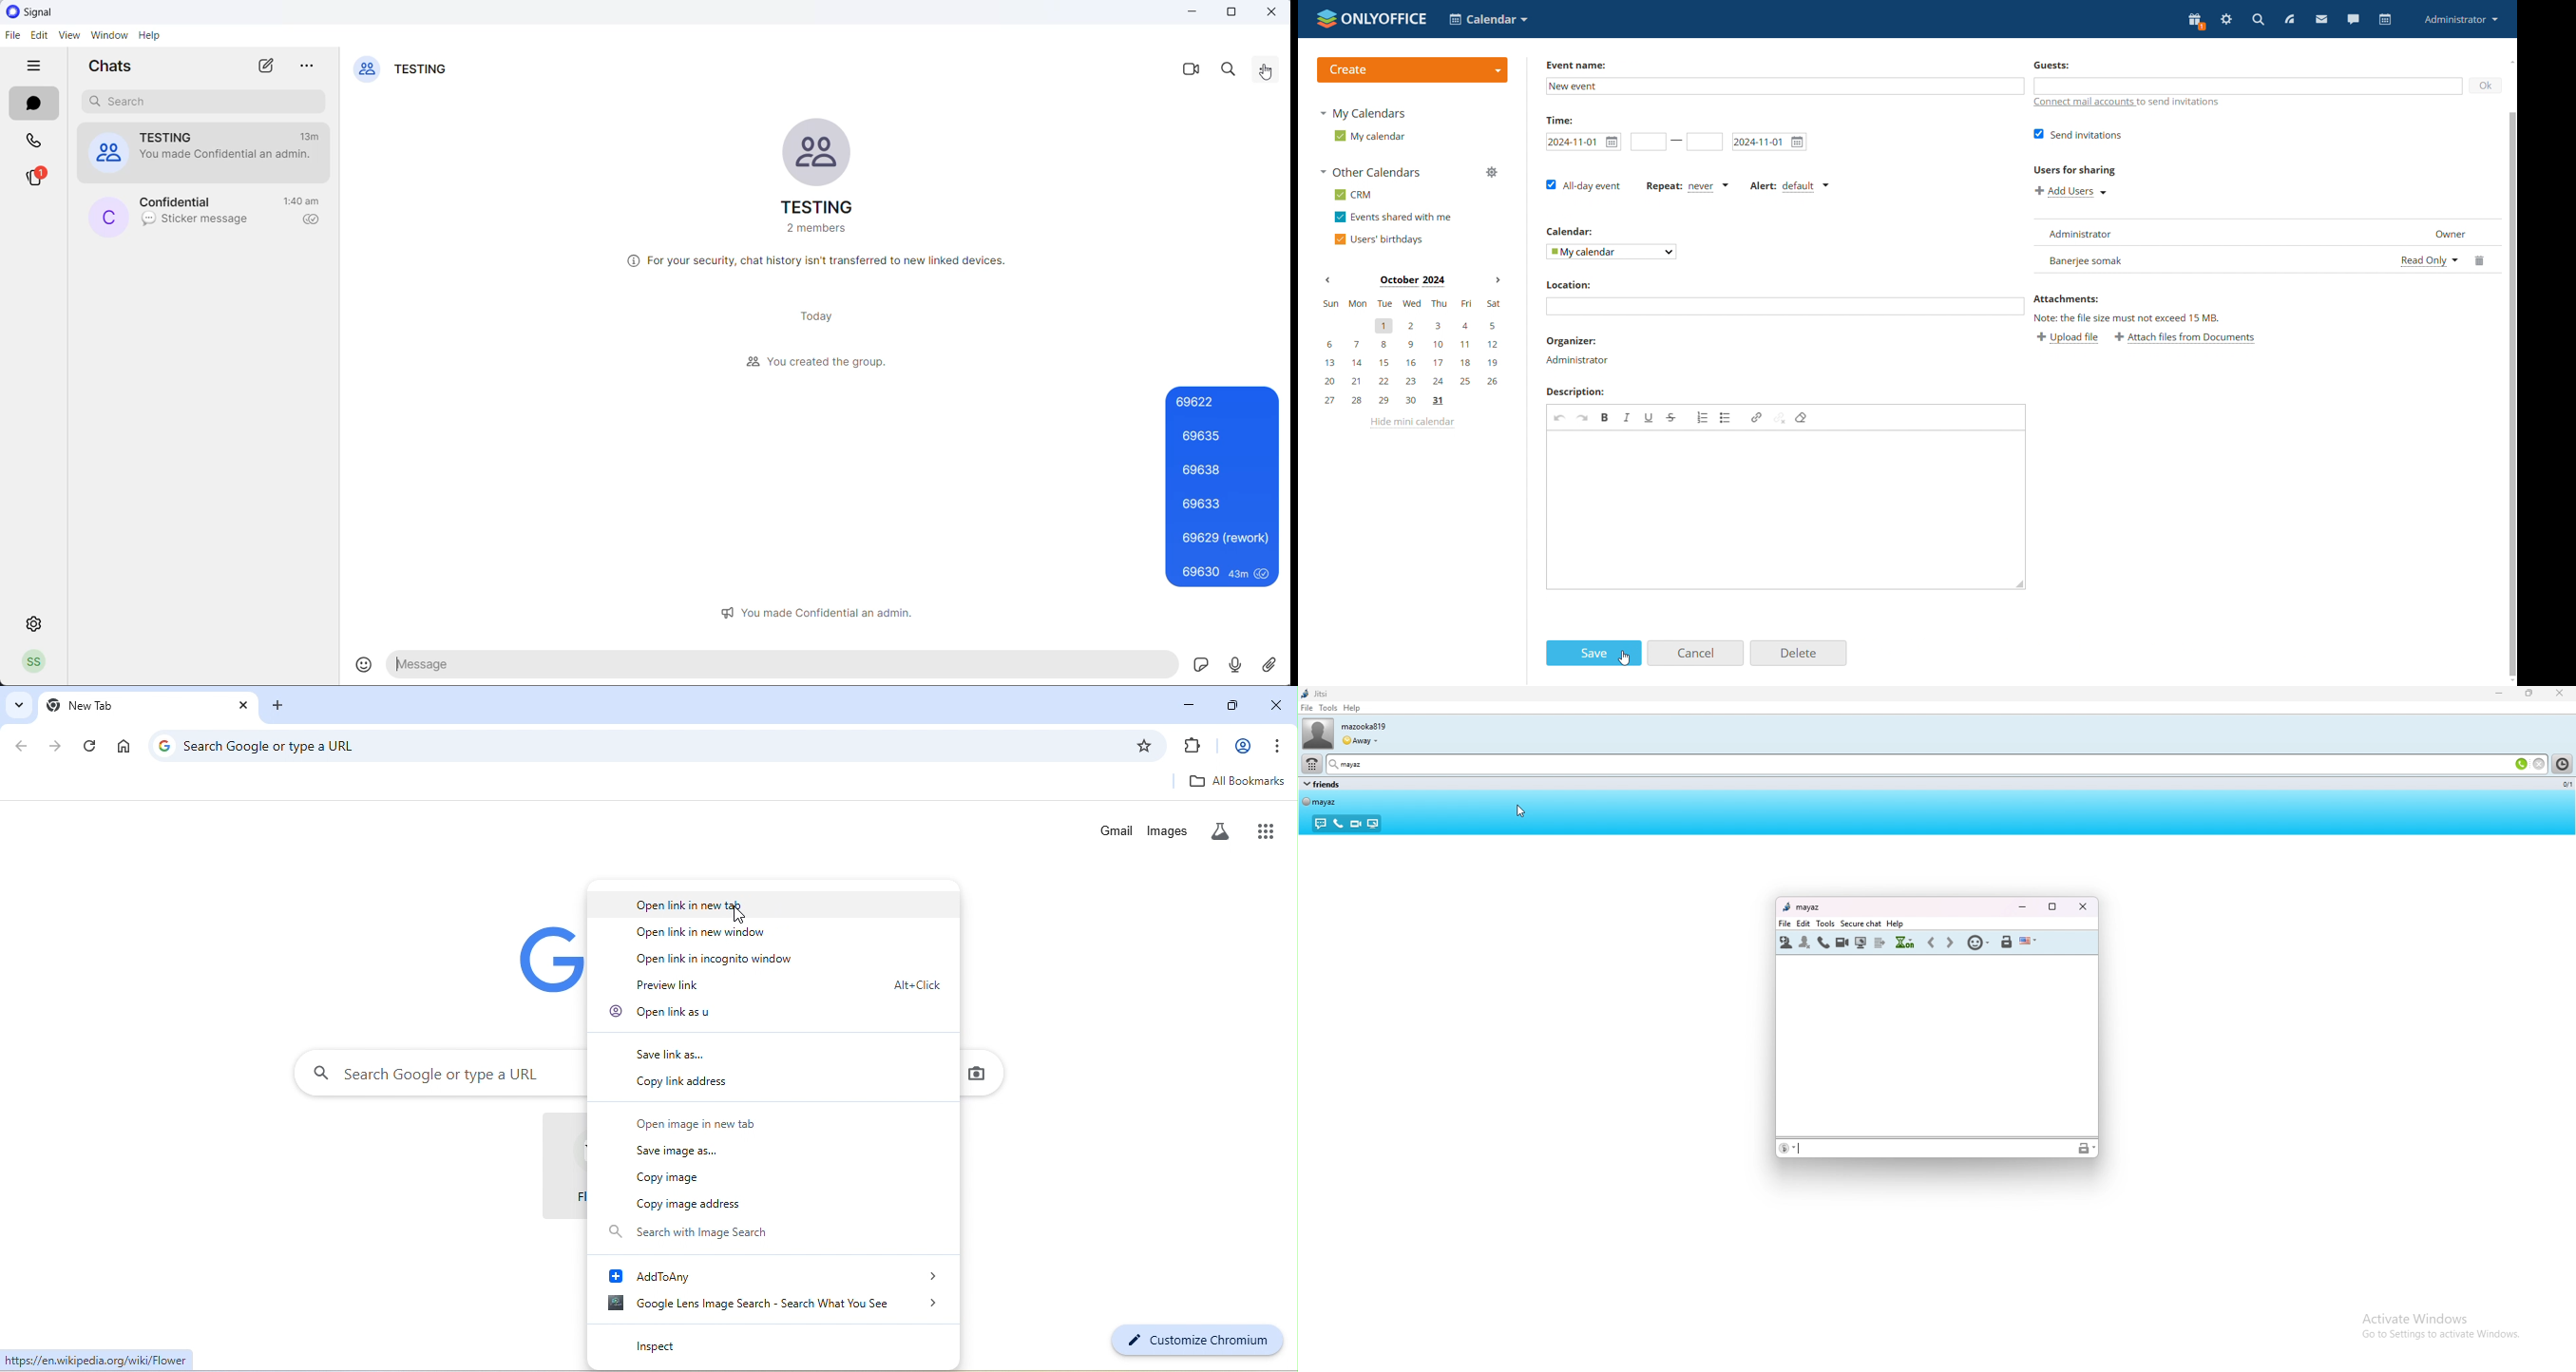 The width and height of the screenshot is (2576, 1372). Describe the element at coordinates (10, 36) in the screenshot. I see `file` at that location.